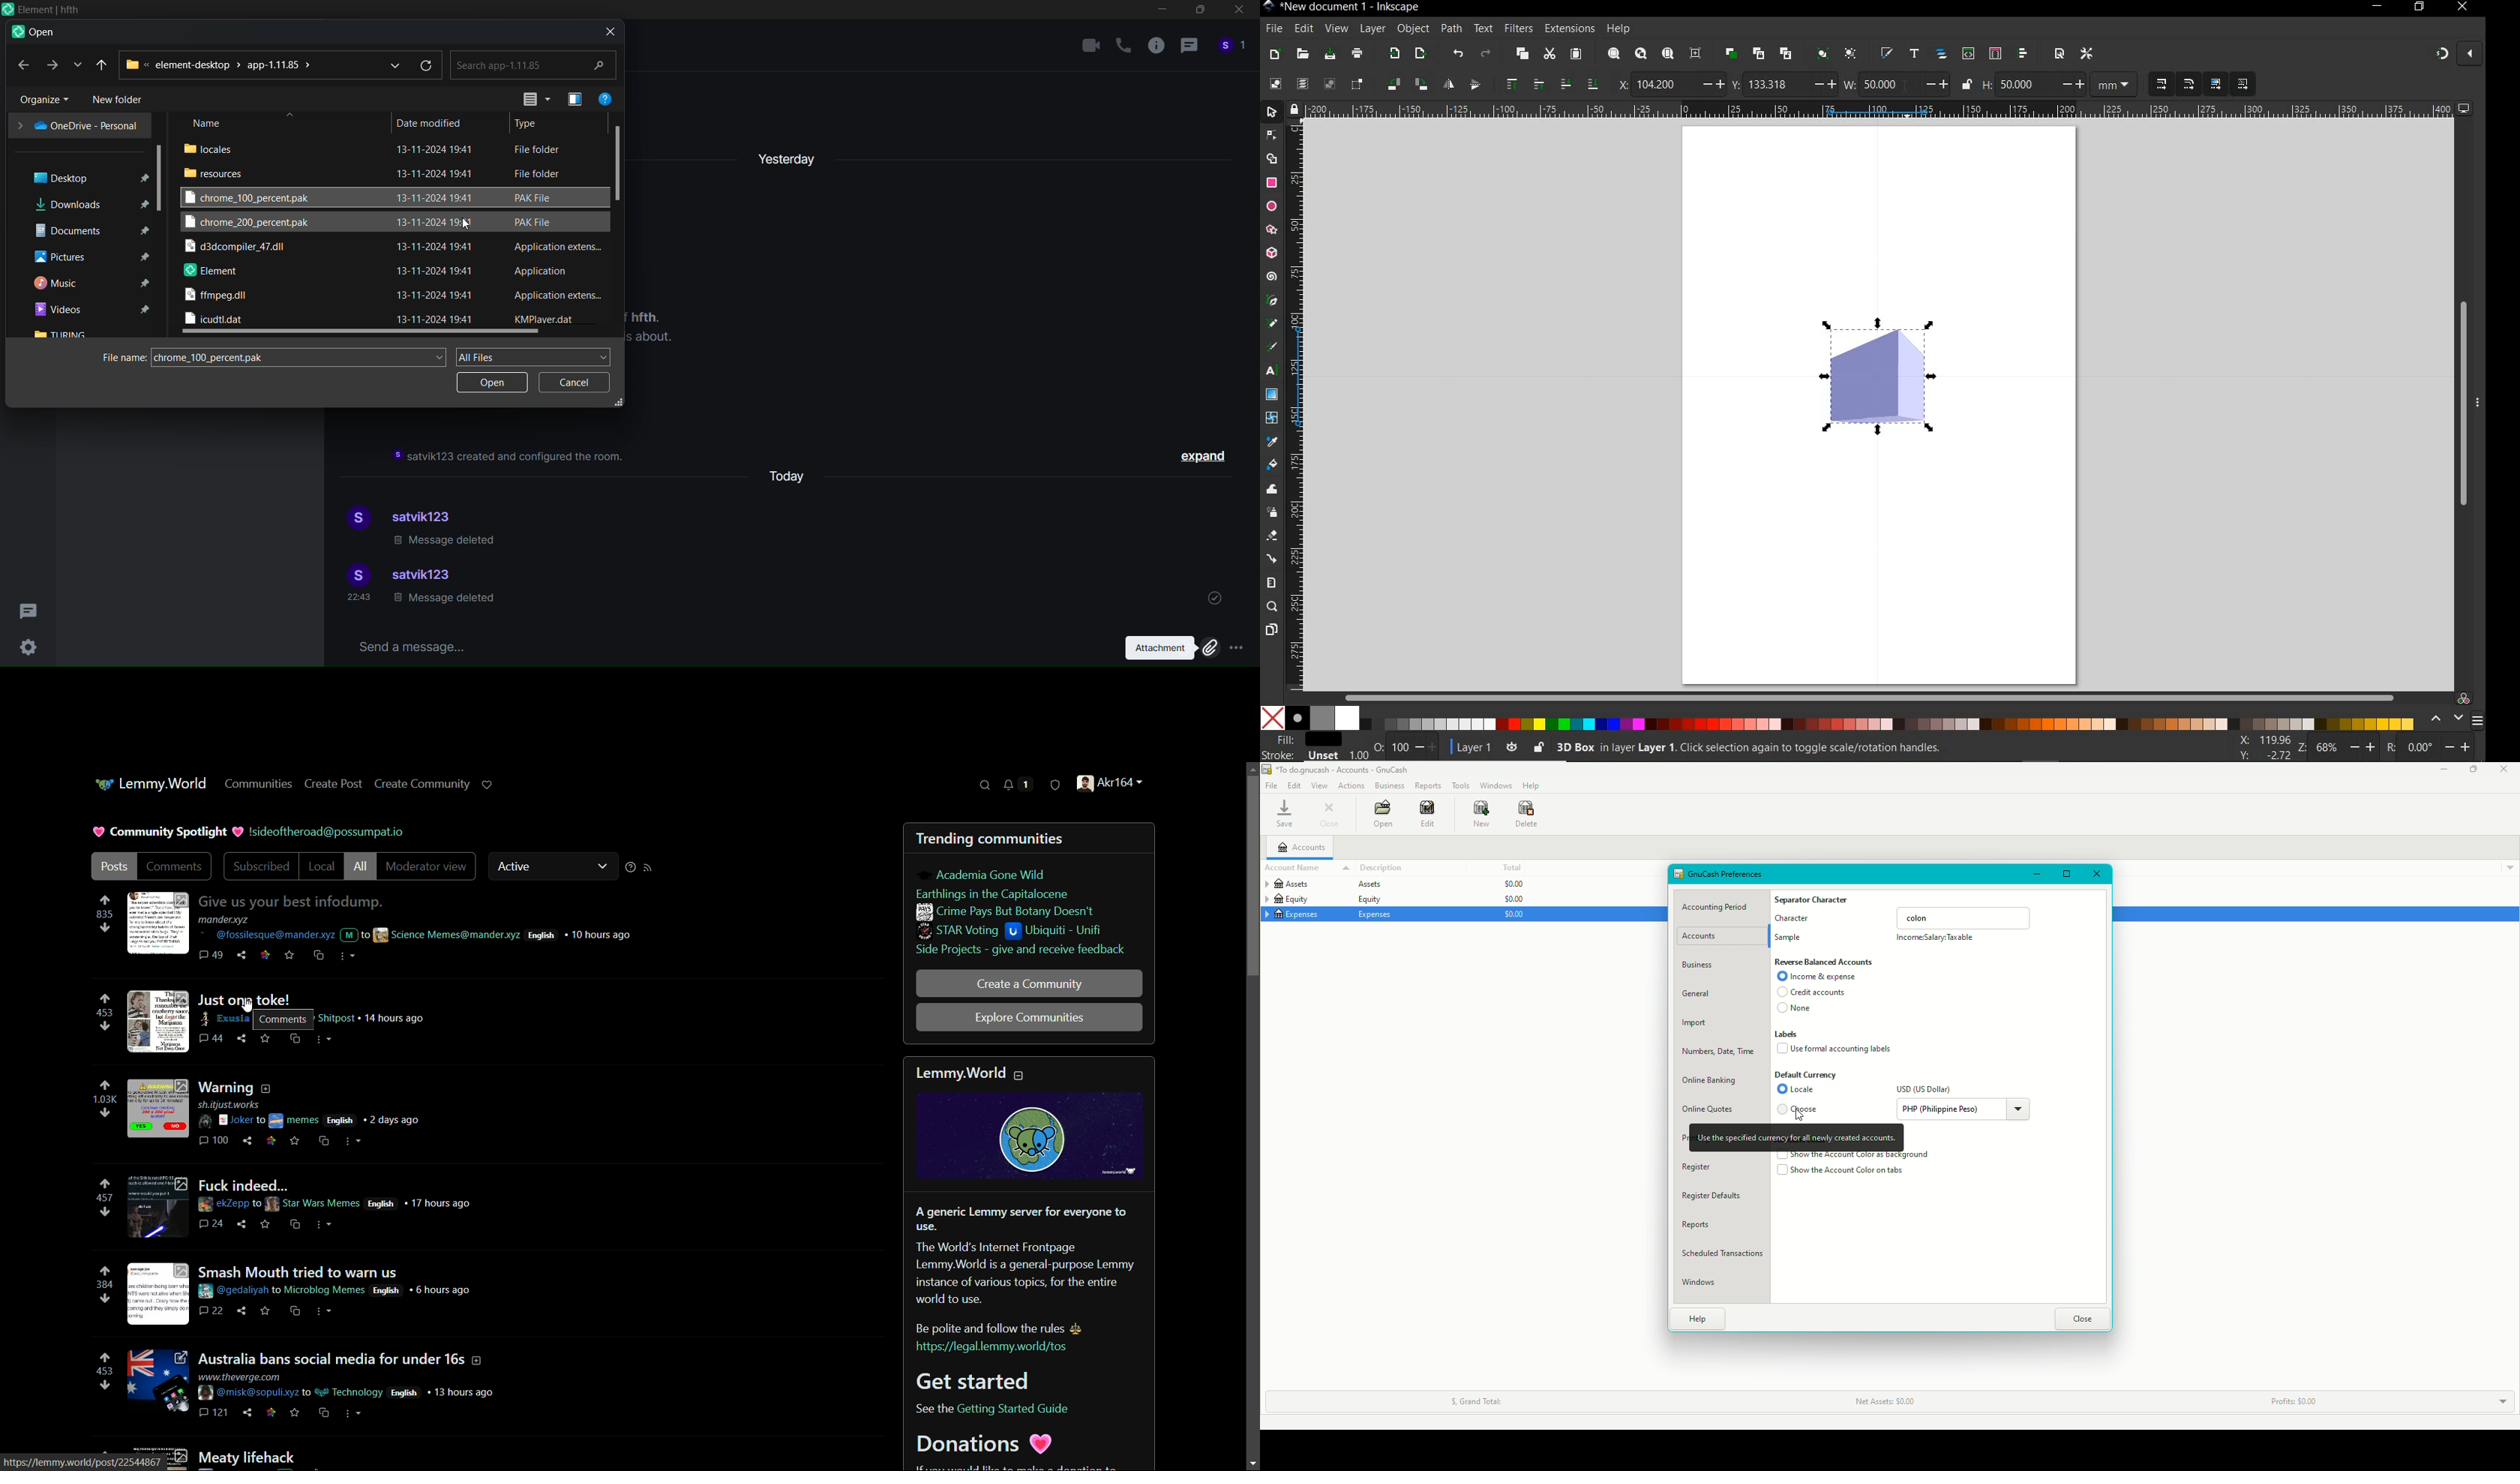 This screenshot has height=1484, width=2520. Describe the element at coordinates (249, 224) in the screenshot. I see `chrome 200` at that location.